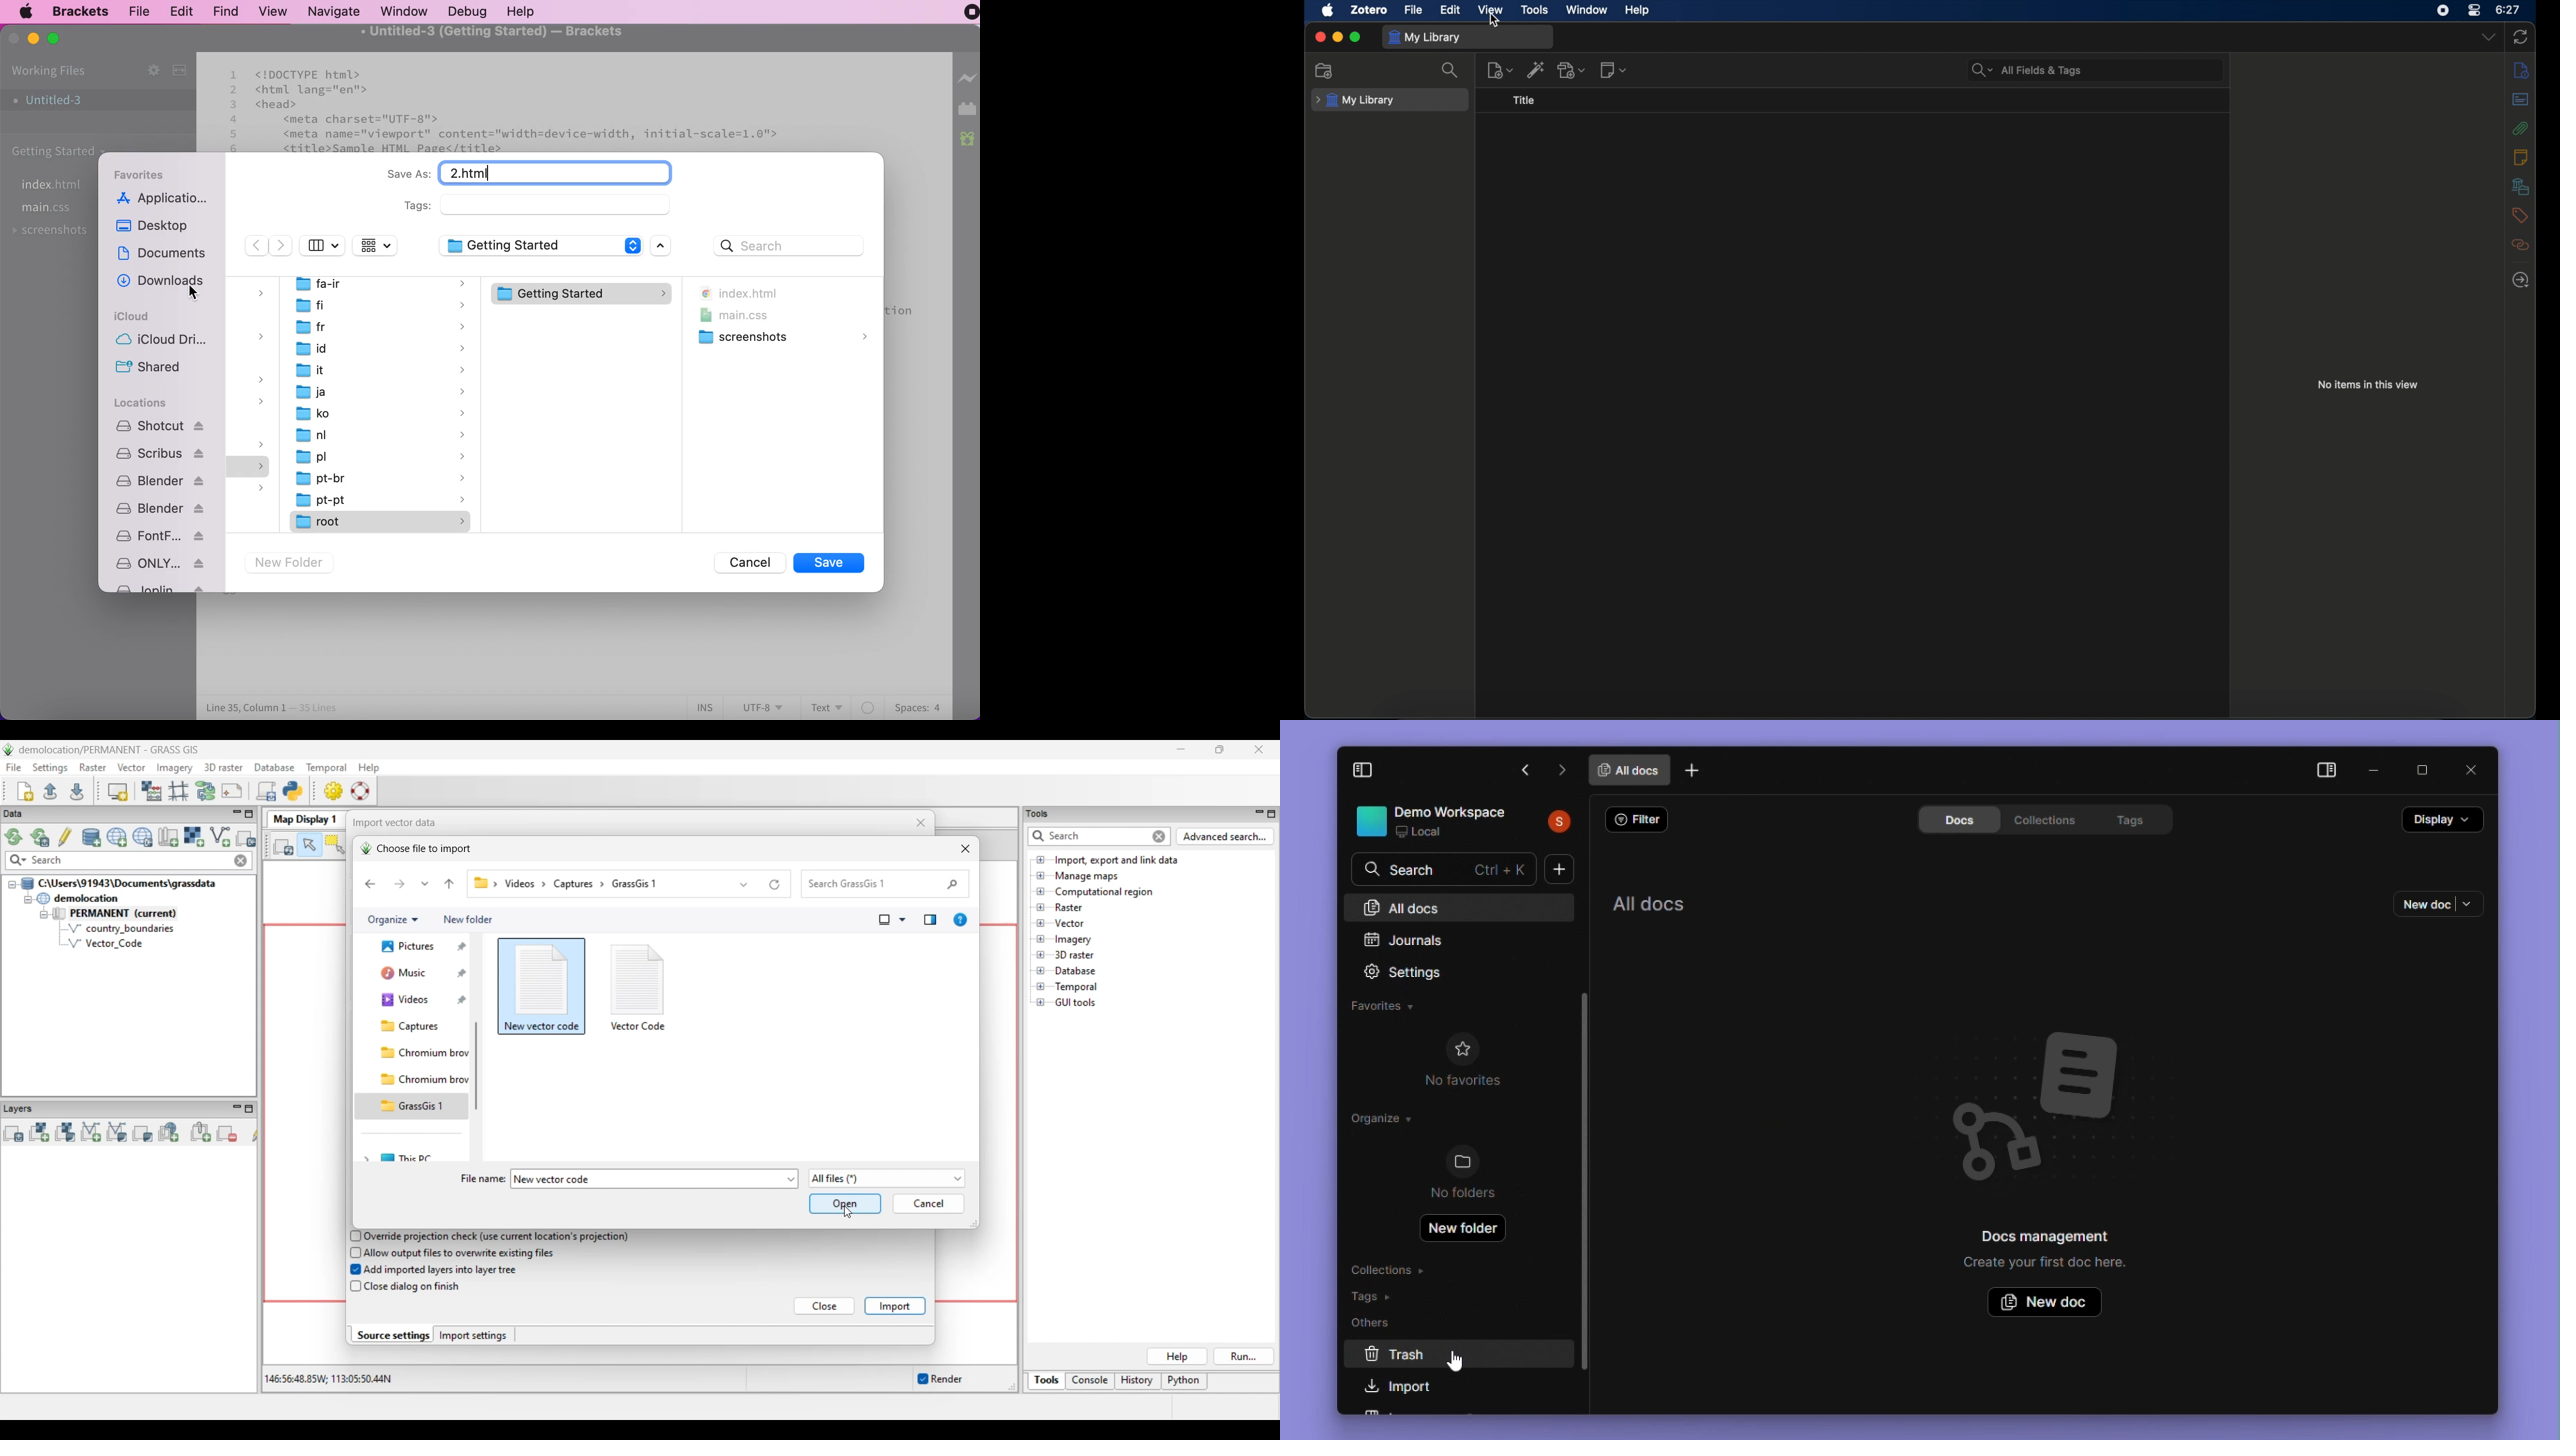 Image resolution: width=2576 pixels, height=1456 pixels. I want to click on screenshots, so click(784, 336).